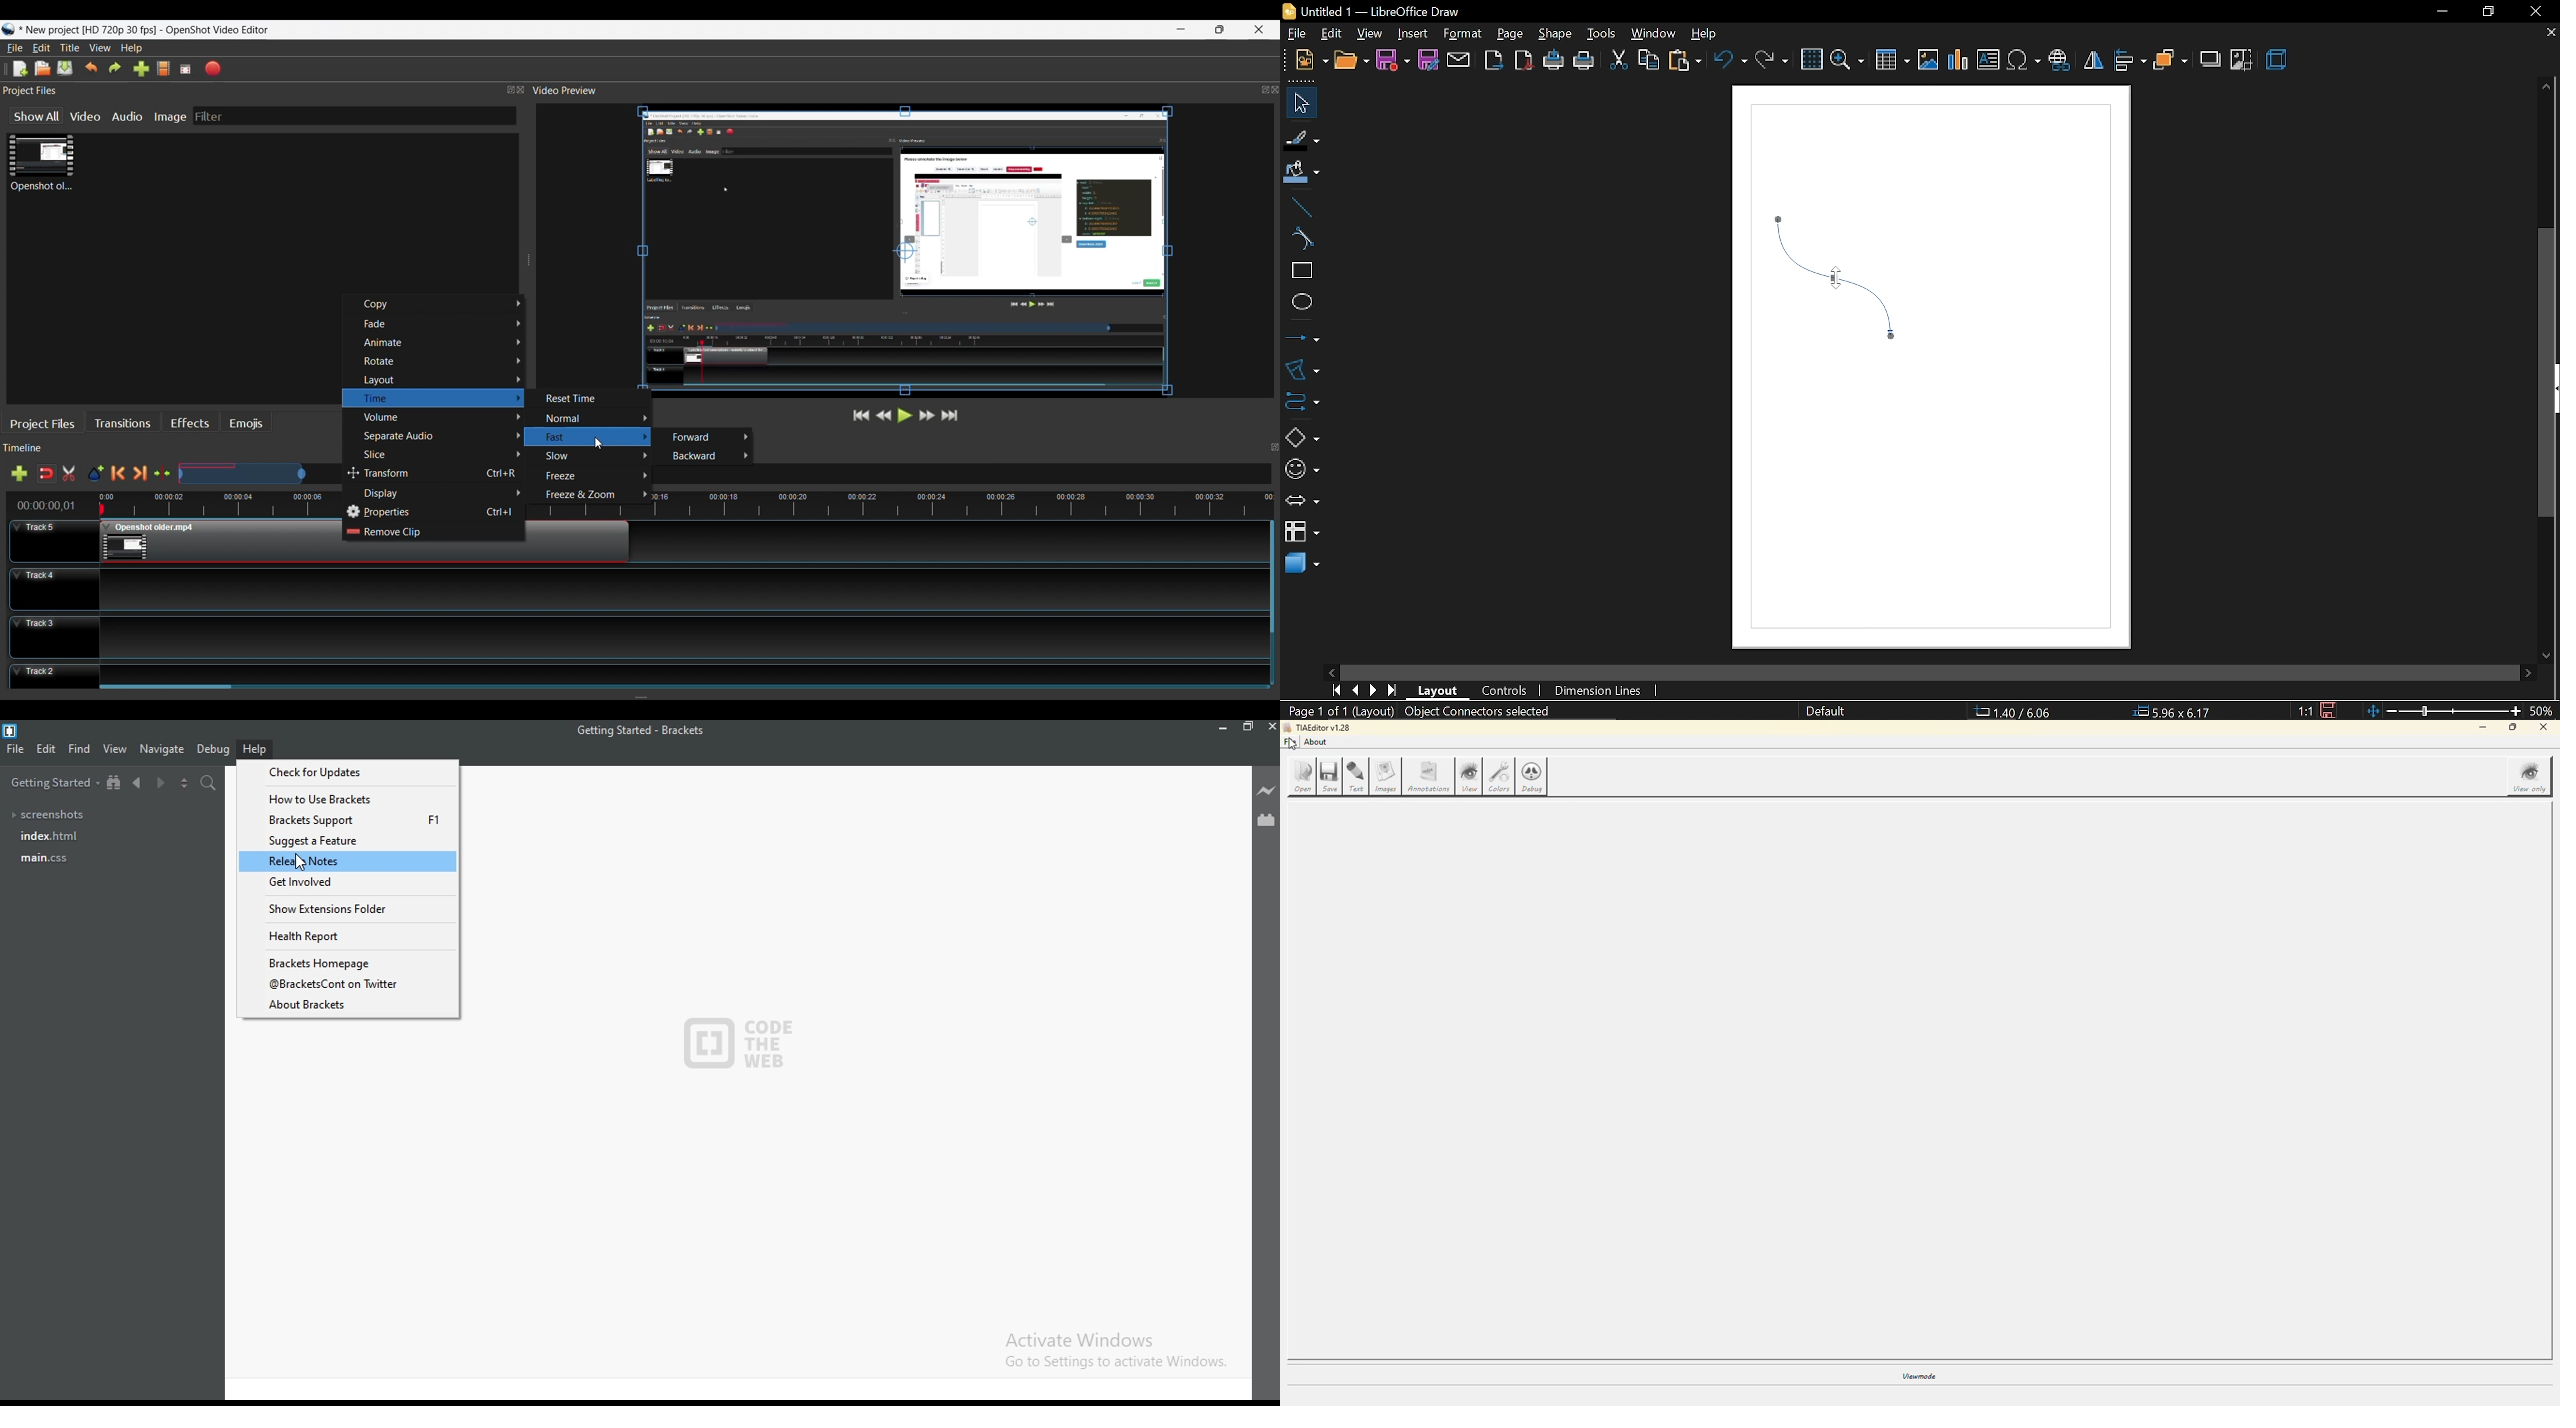 Image resolution: width=2576 pixels, height=1428 pixels. What do you see at coordinates (442, 362) in the screenshot?
I see `Rotate` at bounding box center [442, 362].